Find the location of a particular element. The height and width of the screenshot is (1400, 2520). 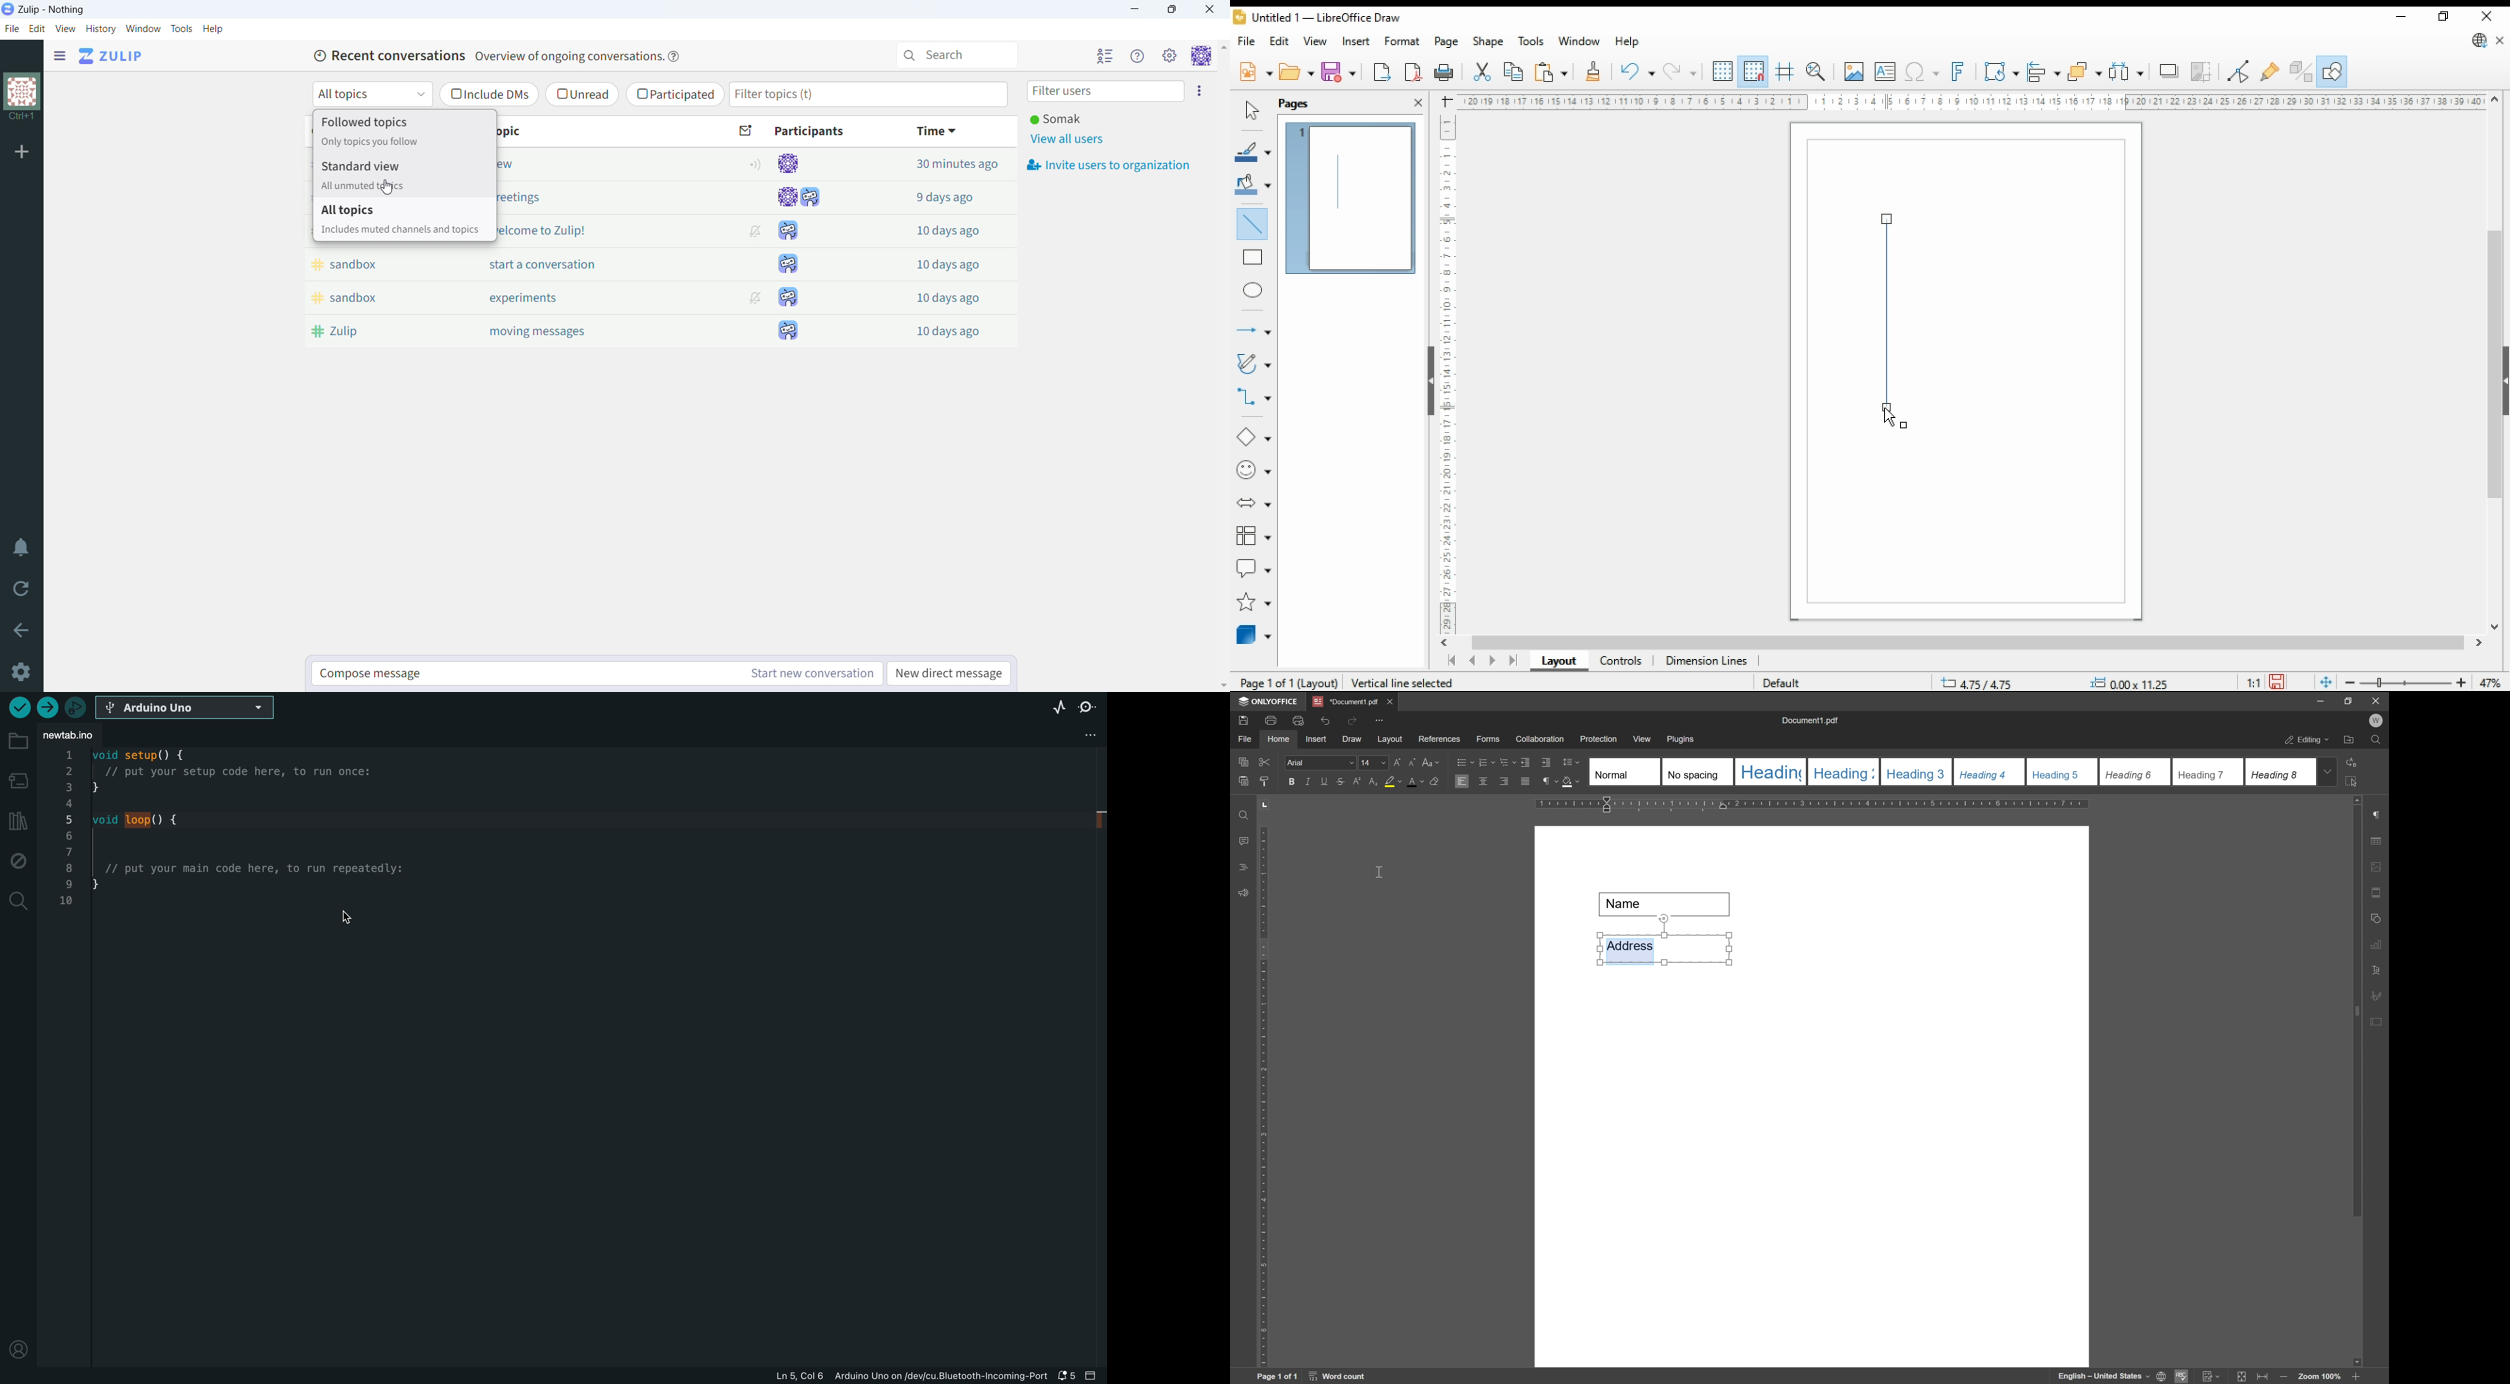

zoom in is located at coordinates (2354, 1377).